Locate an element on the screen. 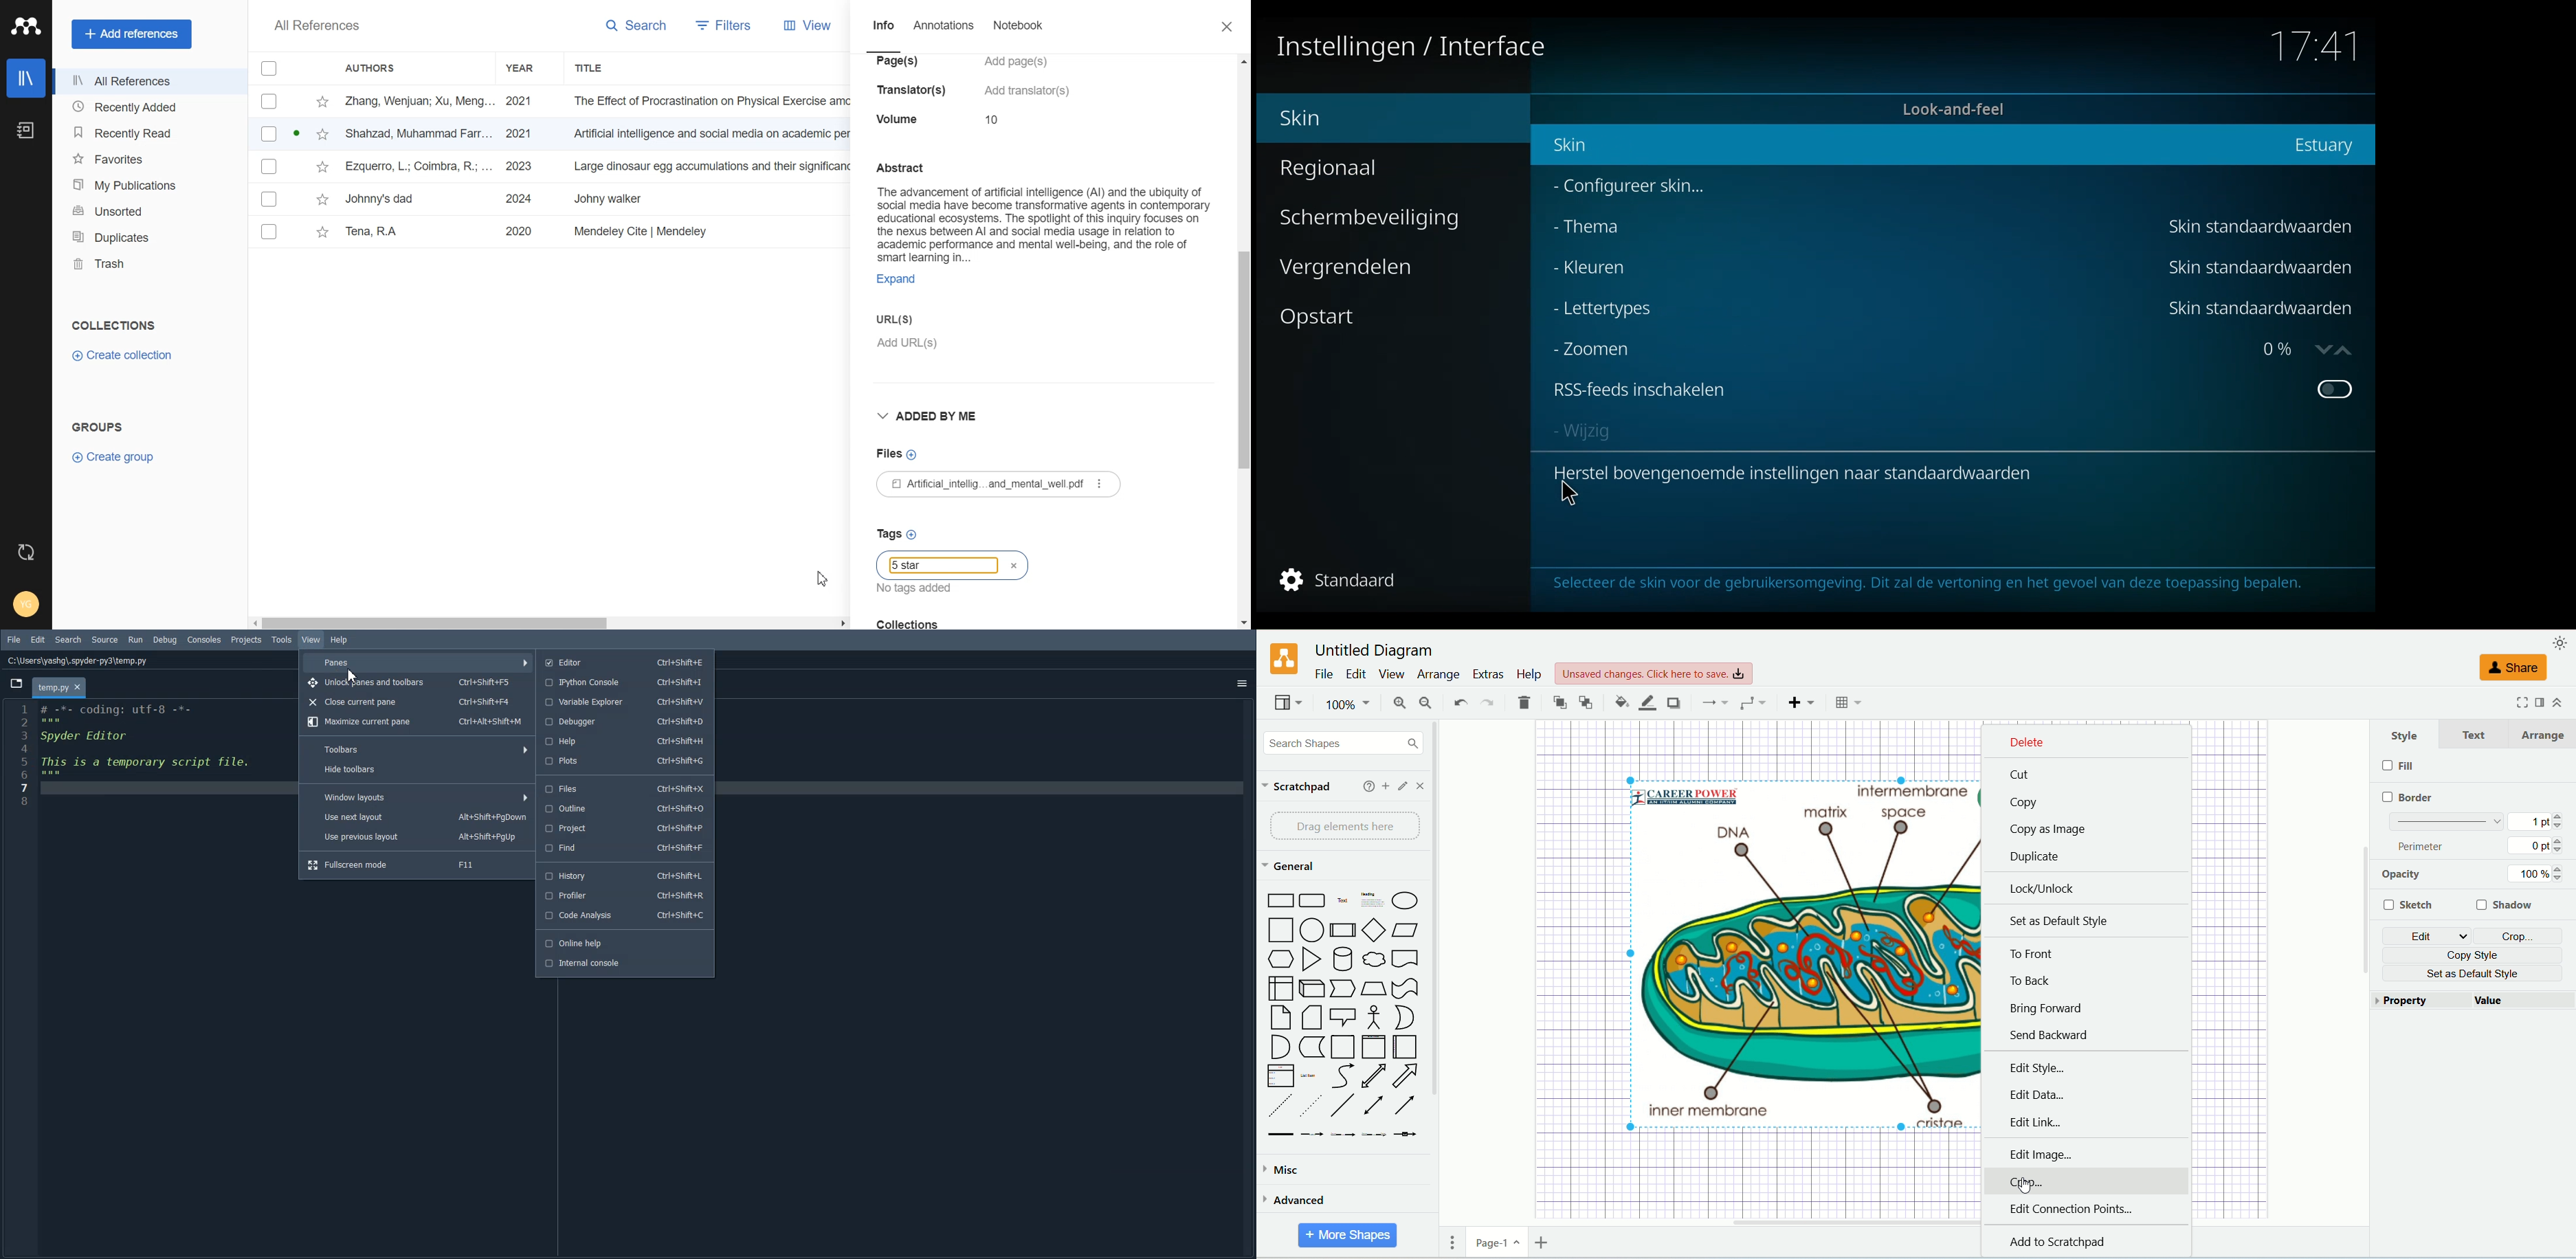 This screenshot has height=1260, width=2576. pages is located at coordinates (1456, 1241).